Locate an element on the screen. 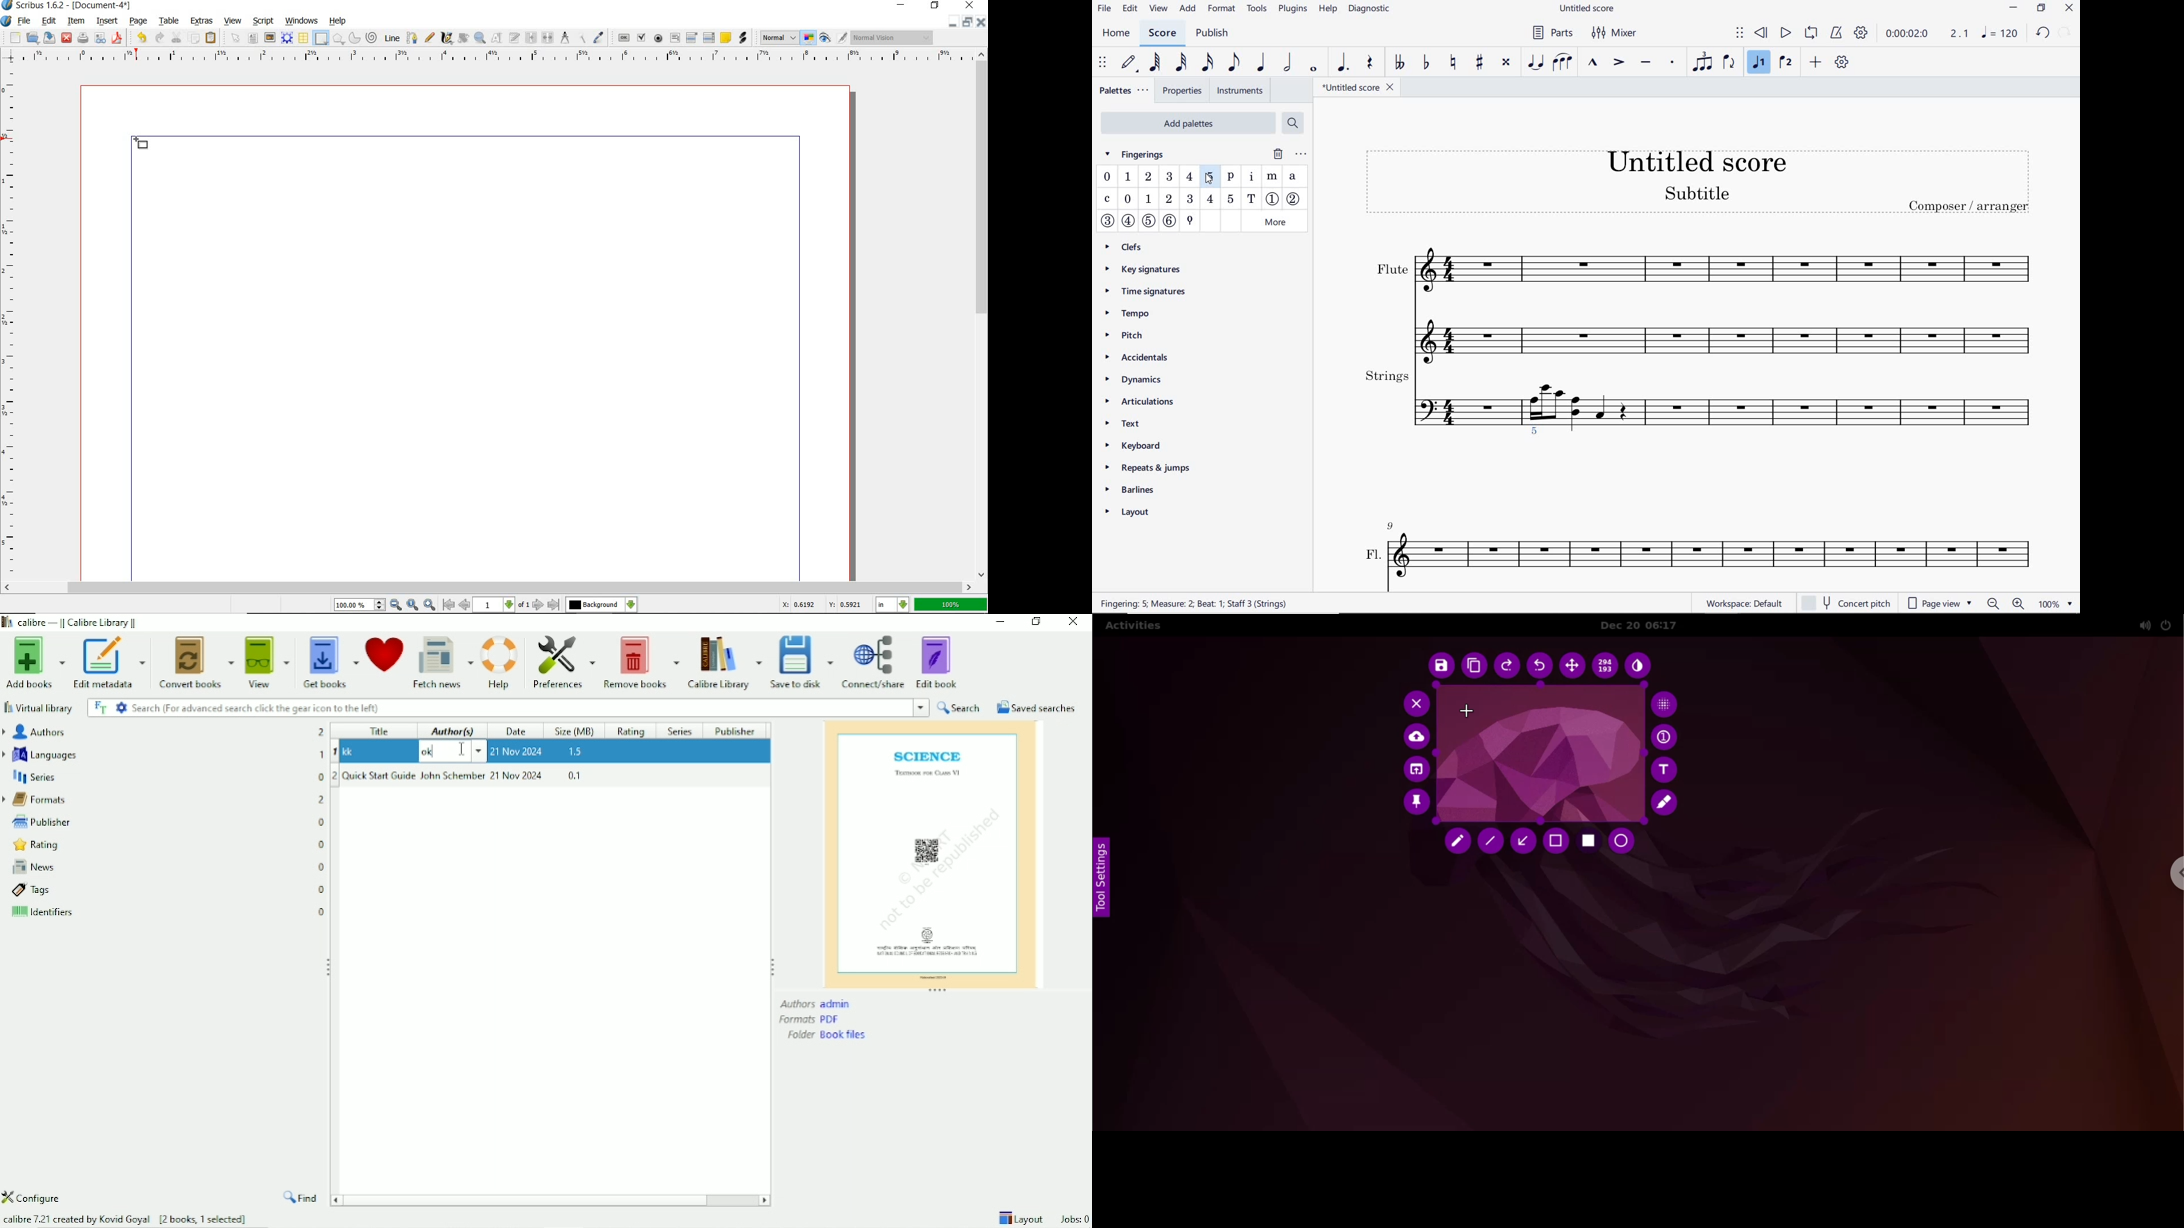 The height and width of the screenshot is (1232, 2184). unlink text frames is located at coordinates (546, 36).